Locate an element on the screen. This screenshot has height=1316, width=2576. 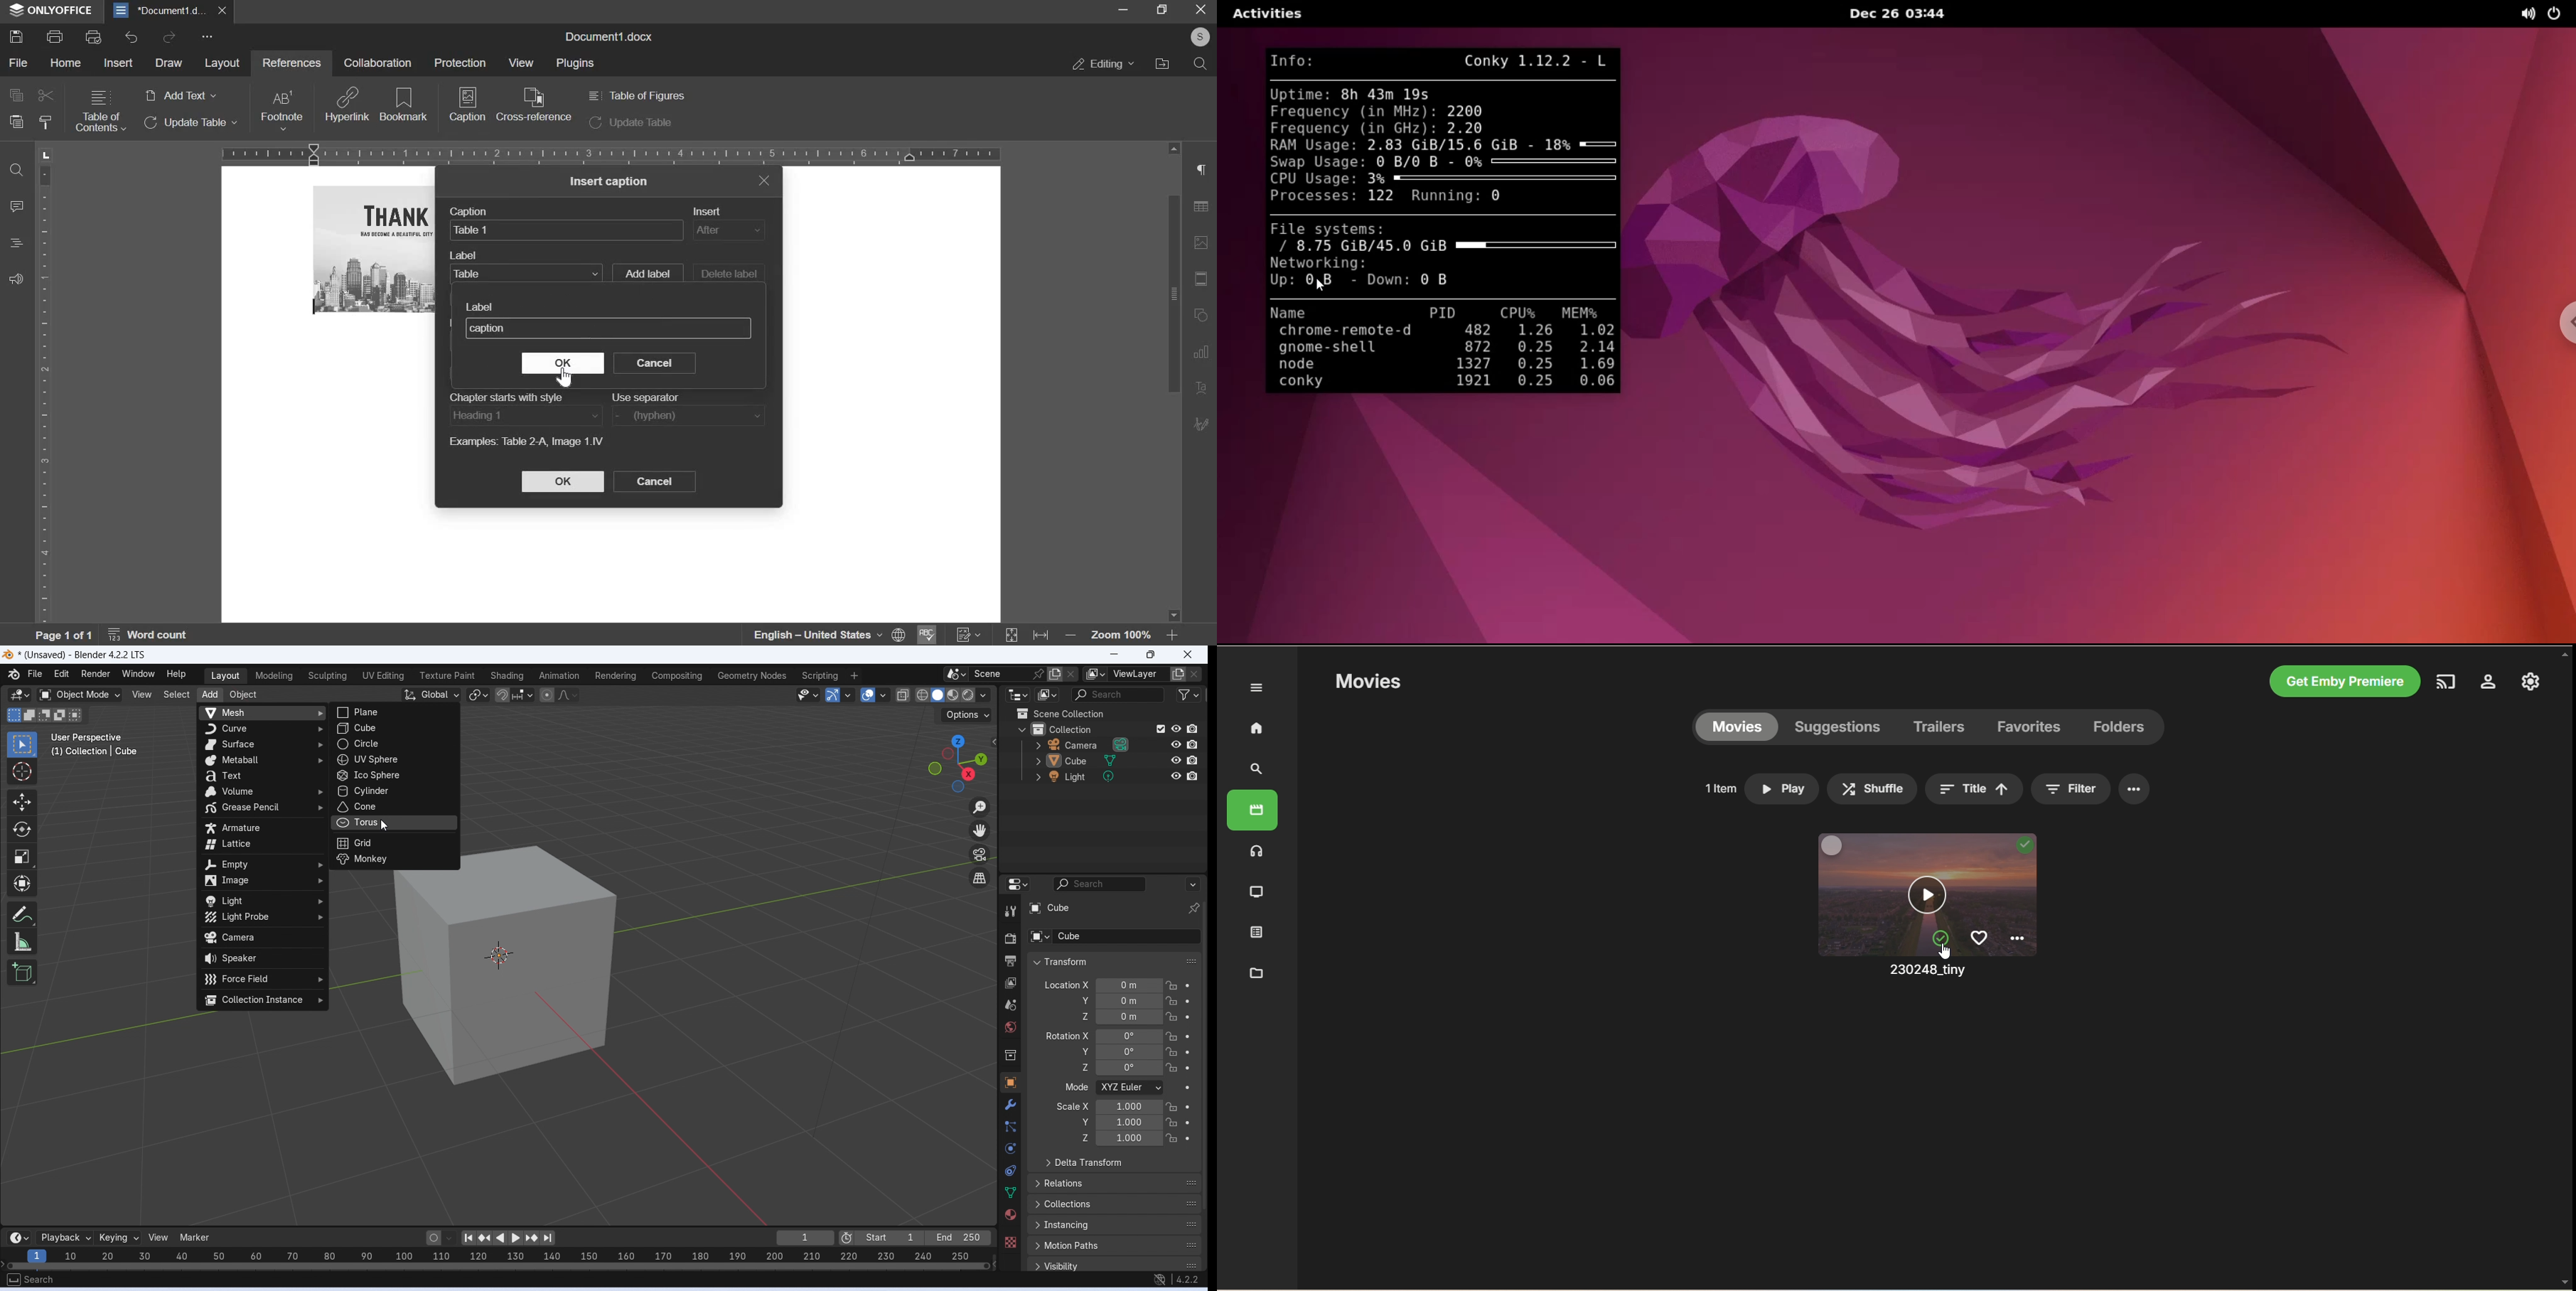
Example is located at coordinates (526, 441).